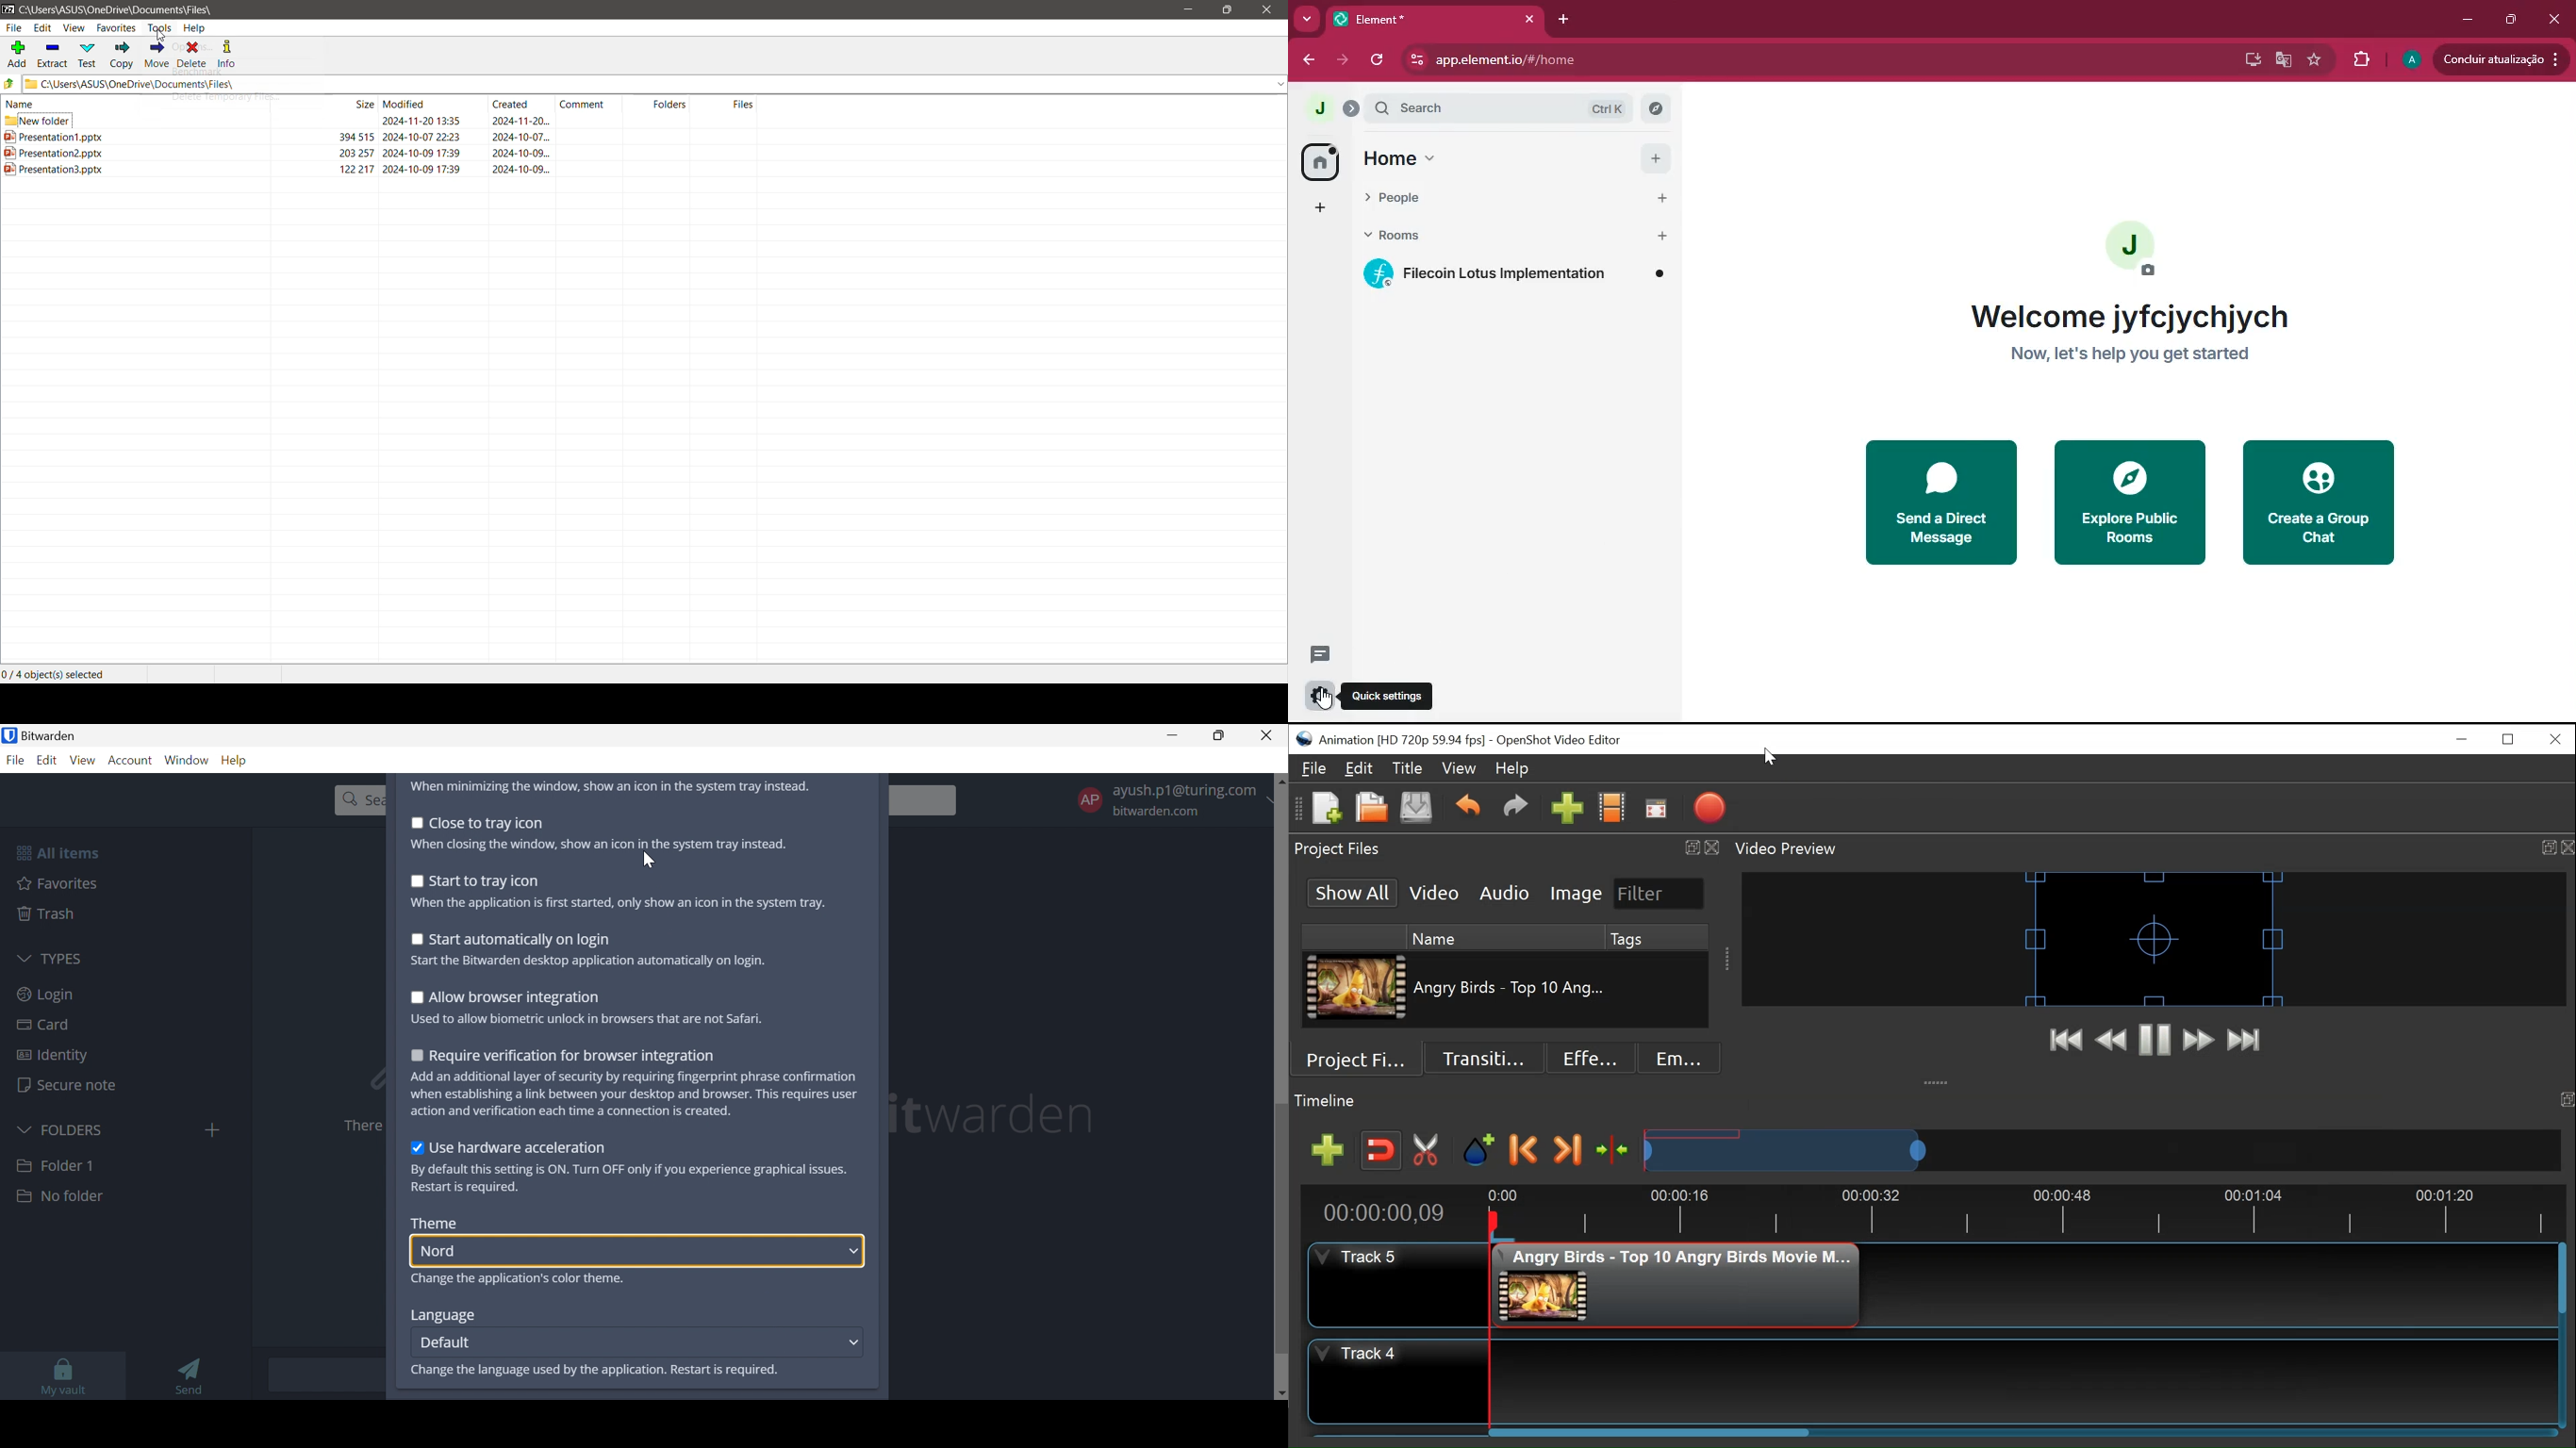 The image size is (2576, 1456). Describe the element at coordinates (383, 154) in the screenshot. I see `Presentation2.pptx` at that location.